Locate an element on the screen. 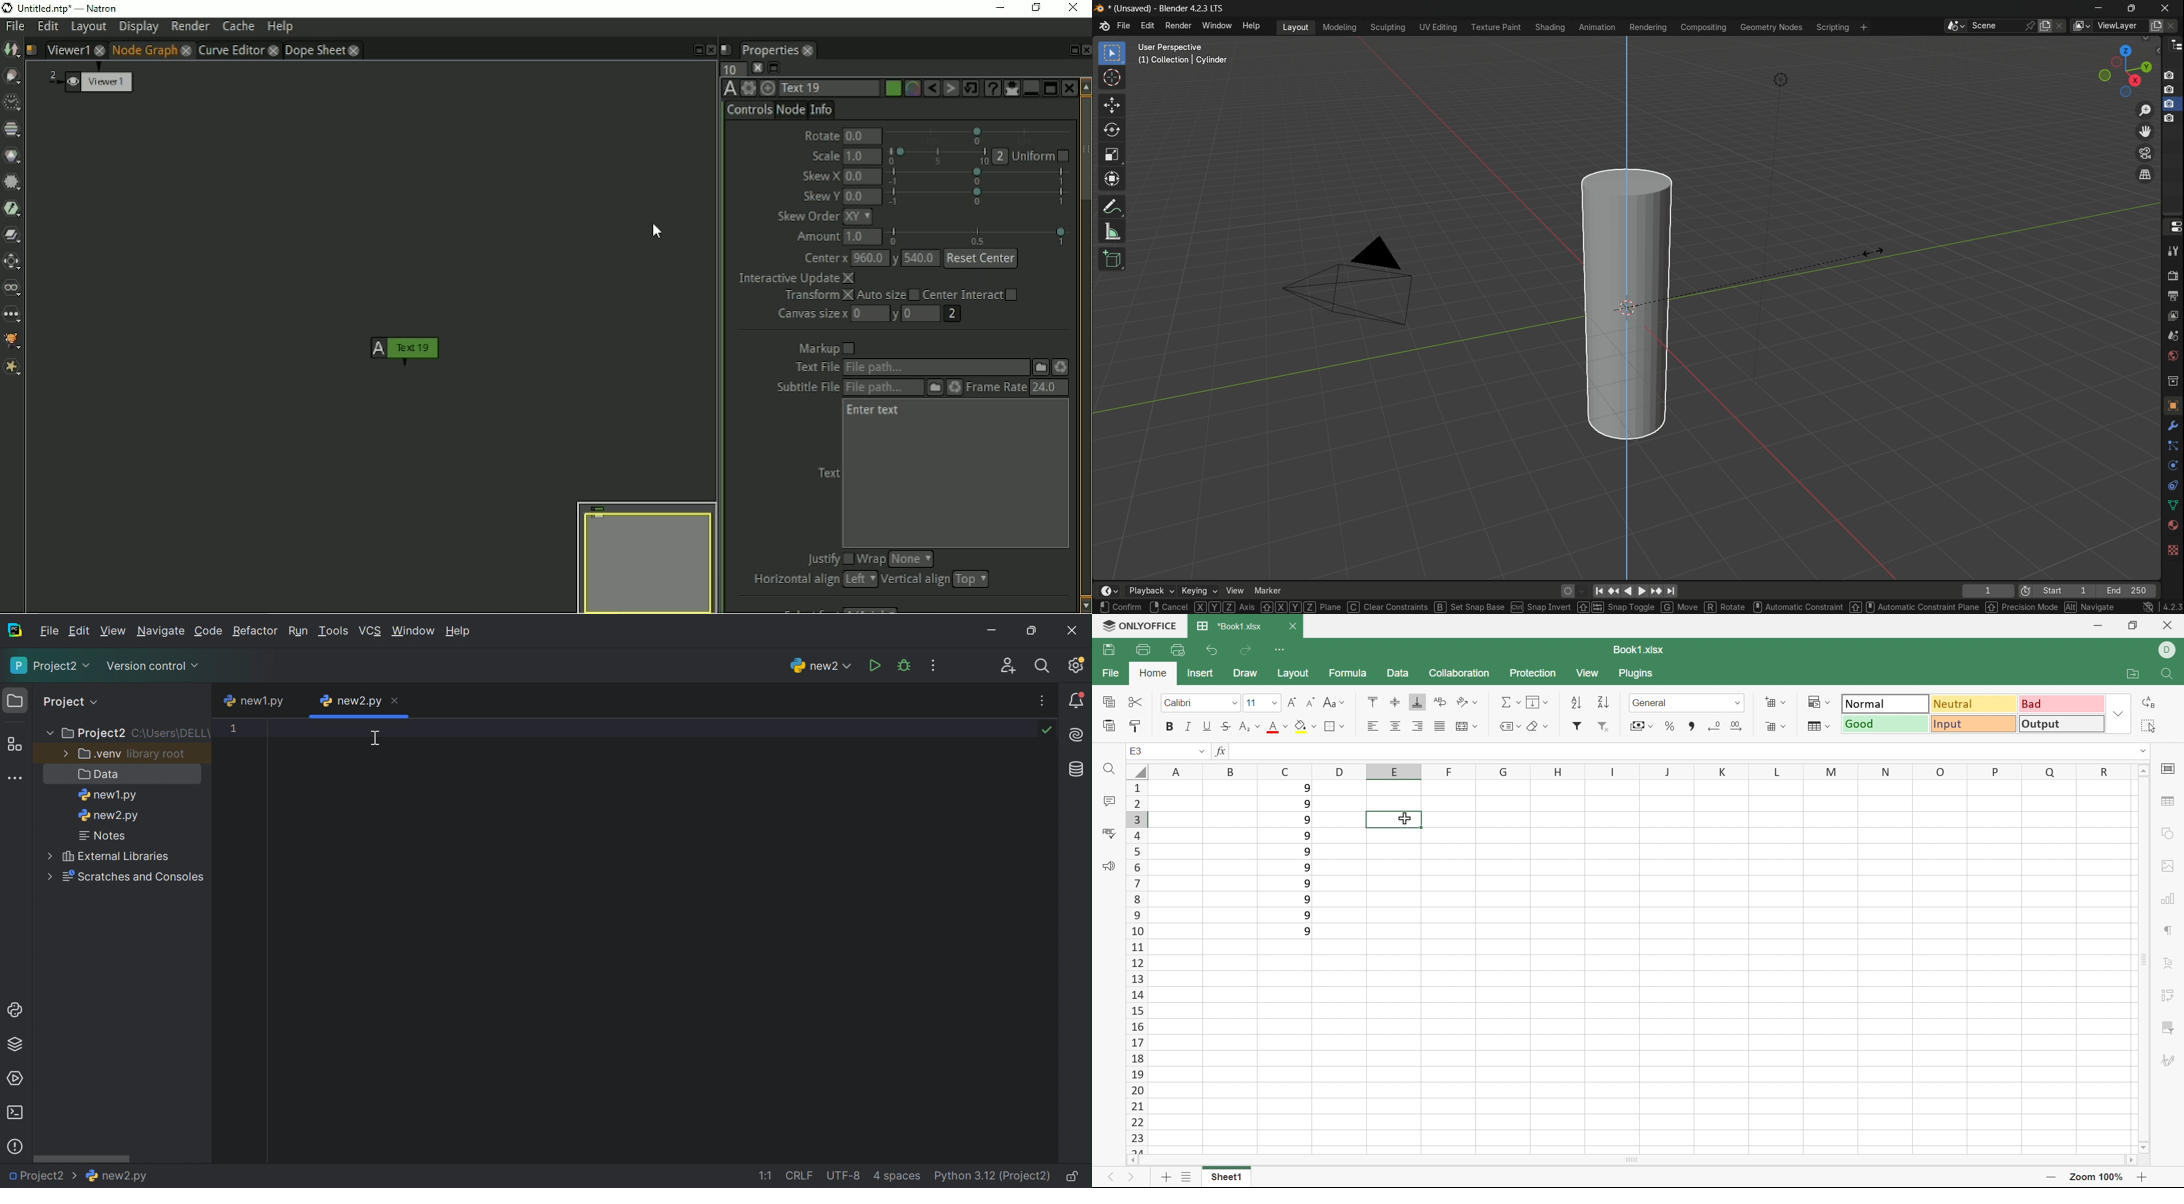 The width and height of the screenshot is (2184, 1204). 9 is located at coordinates (1306, 851).